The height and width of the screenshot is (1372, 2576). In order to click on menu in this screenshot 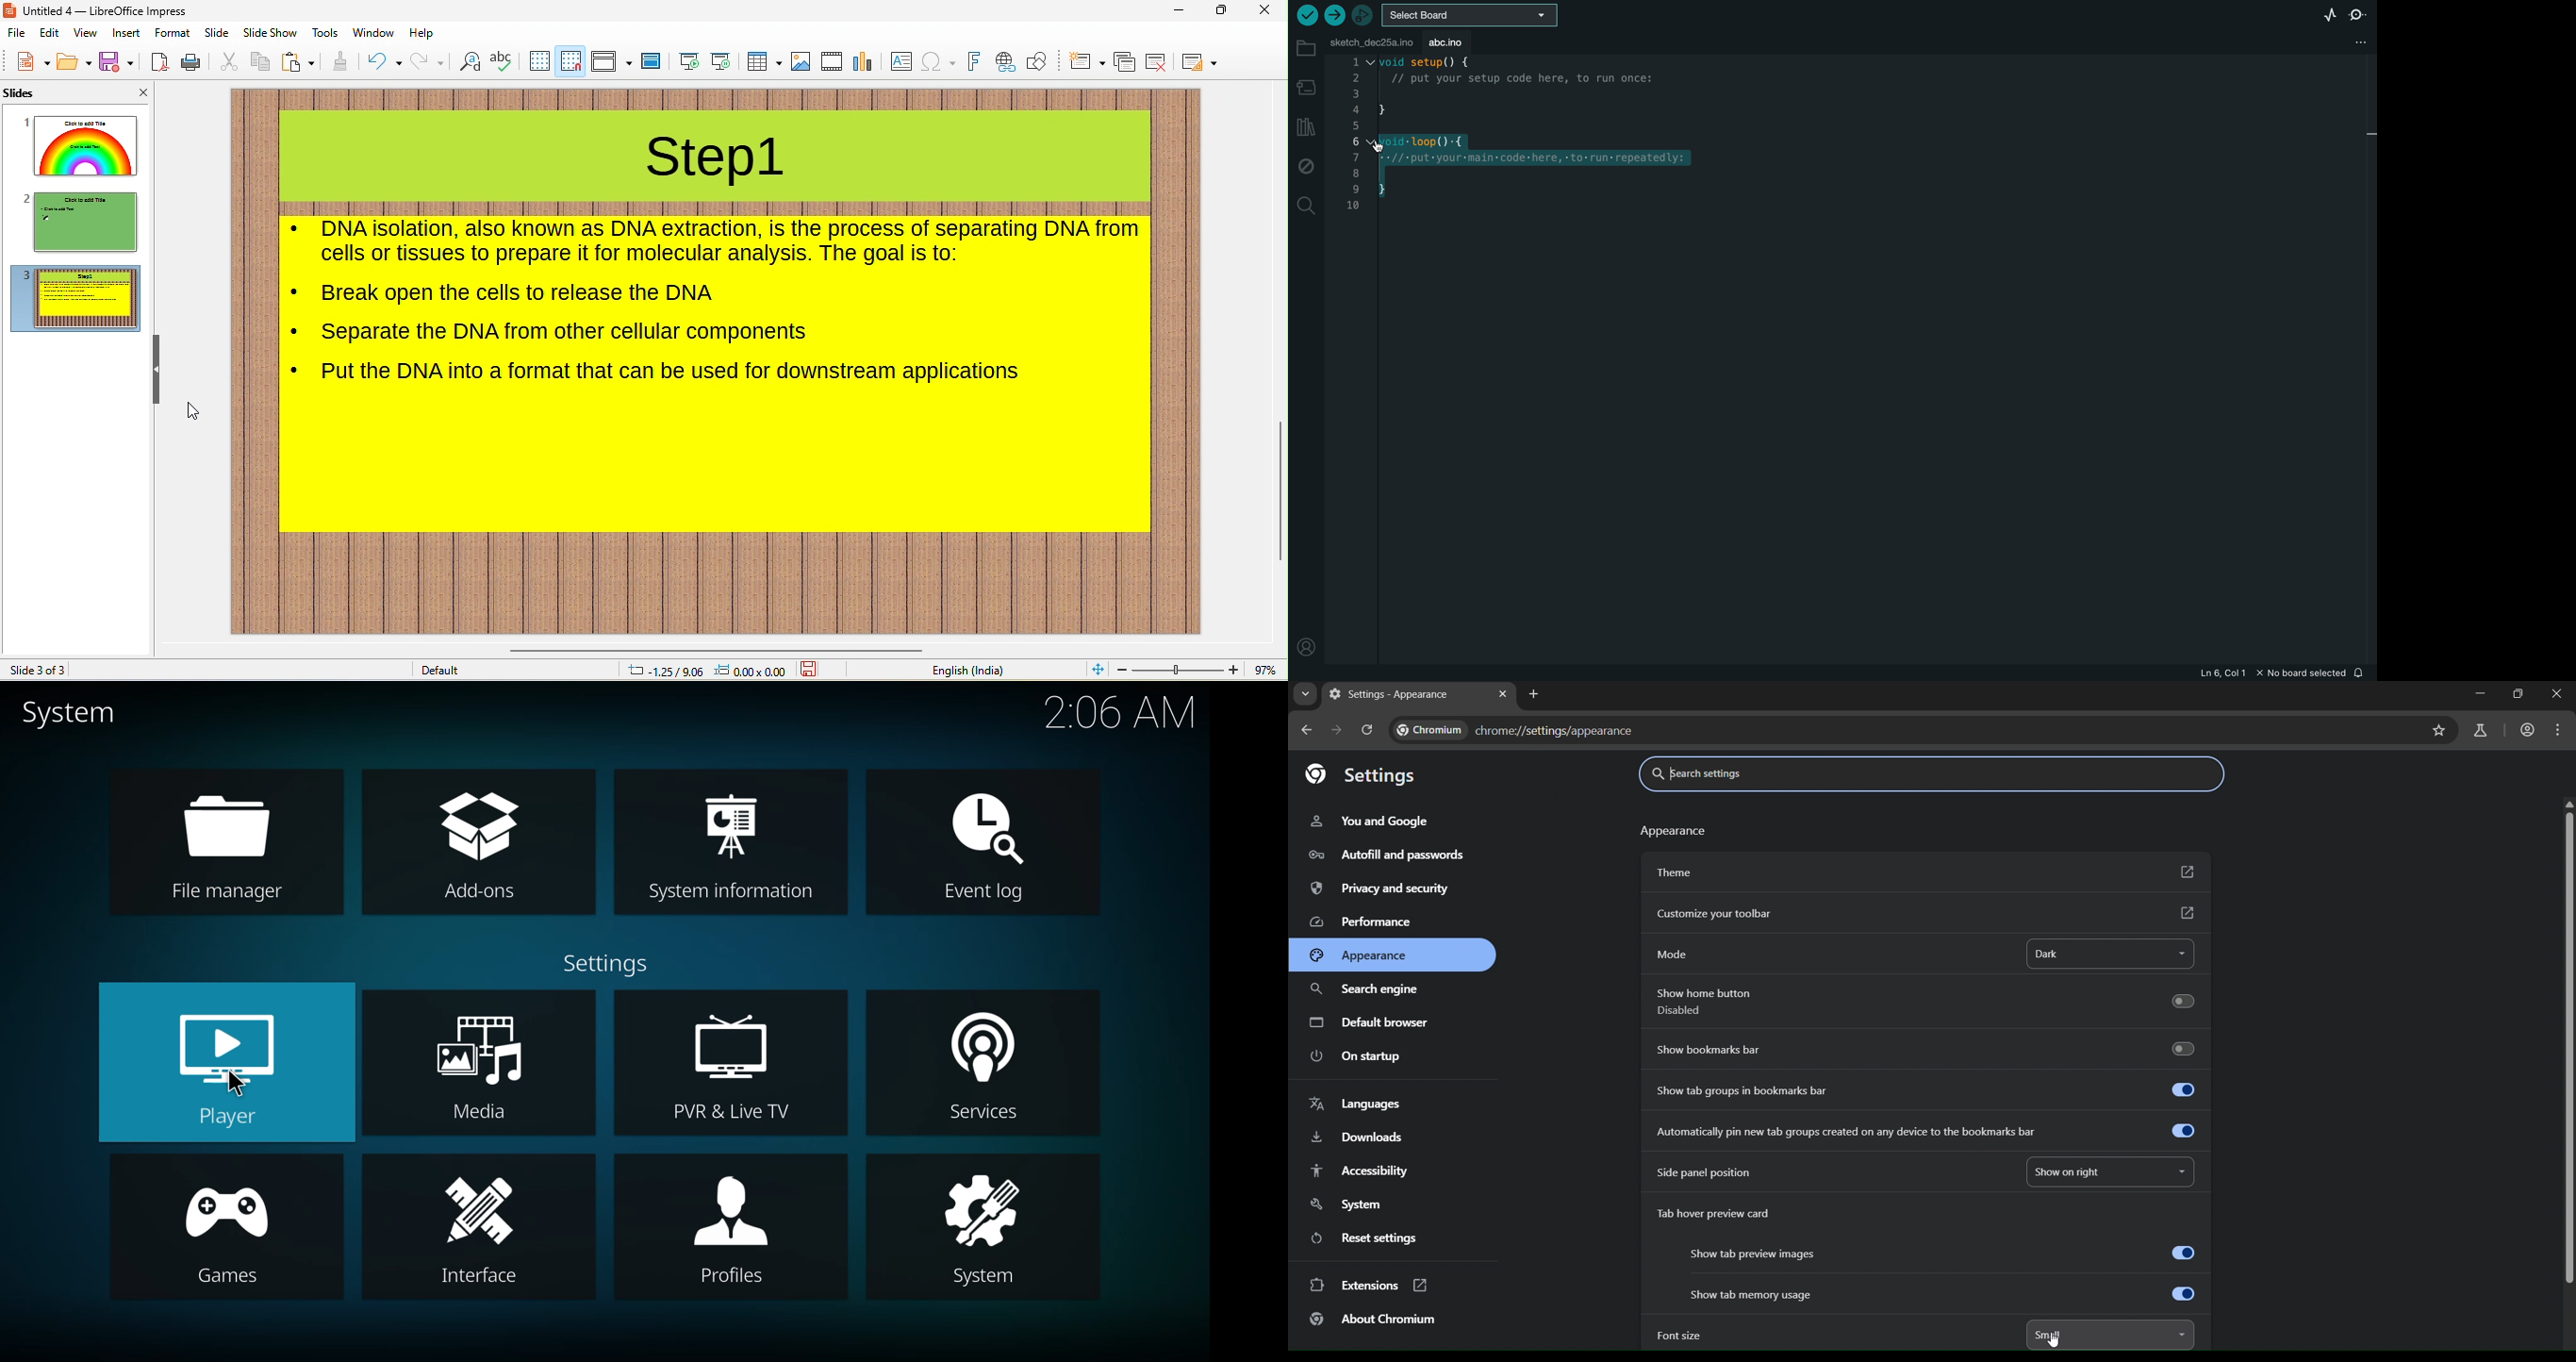, I will do `click(2560, 732)`.